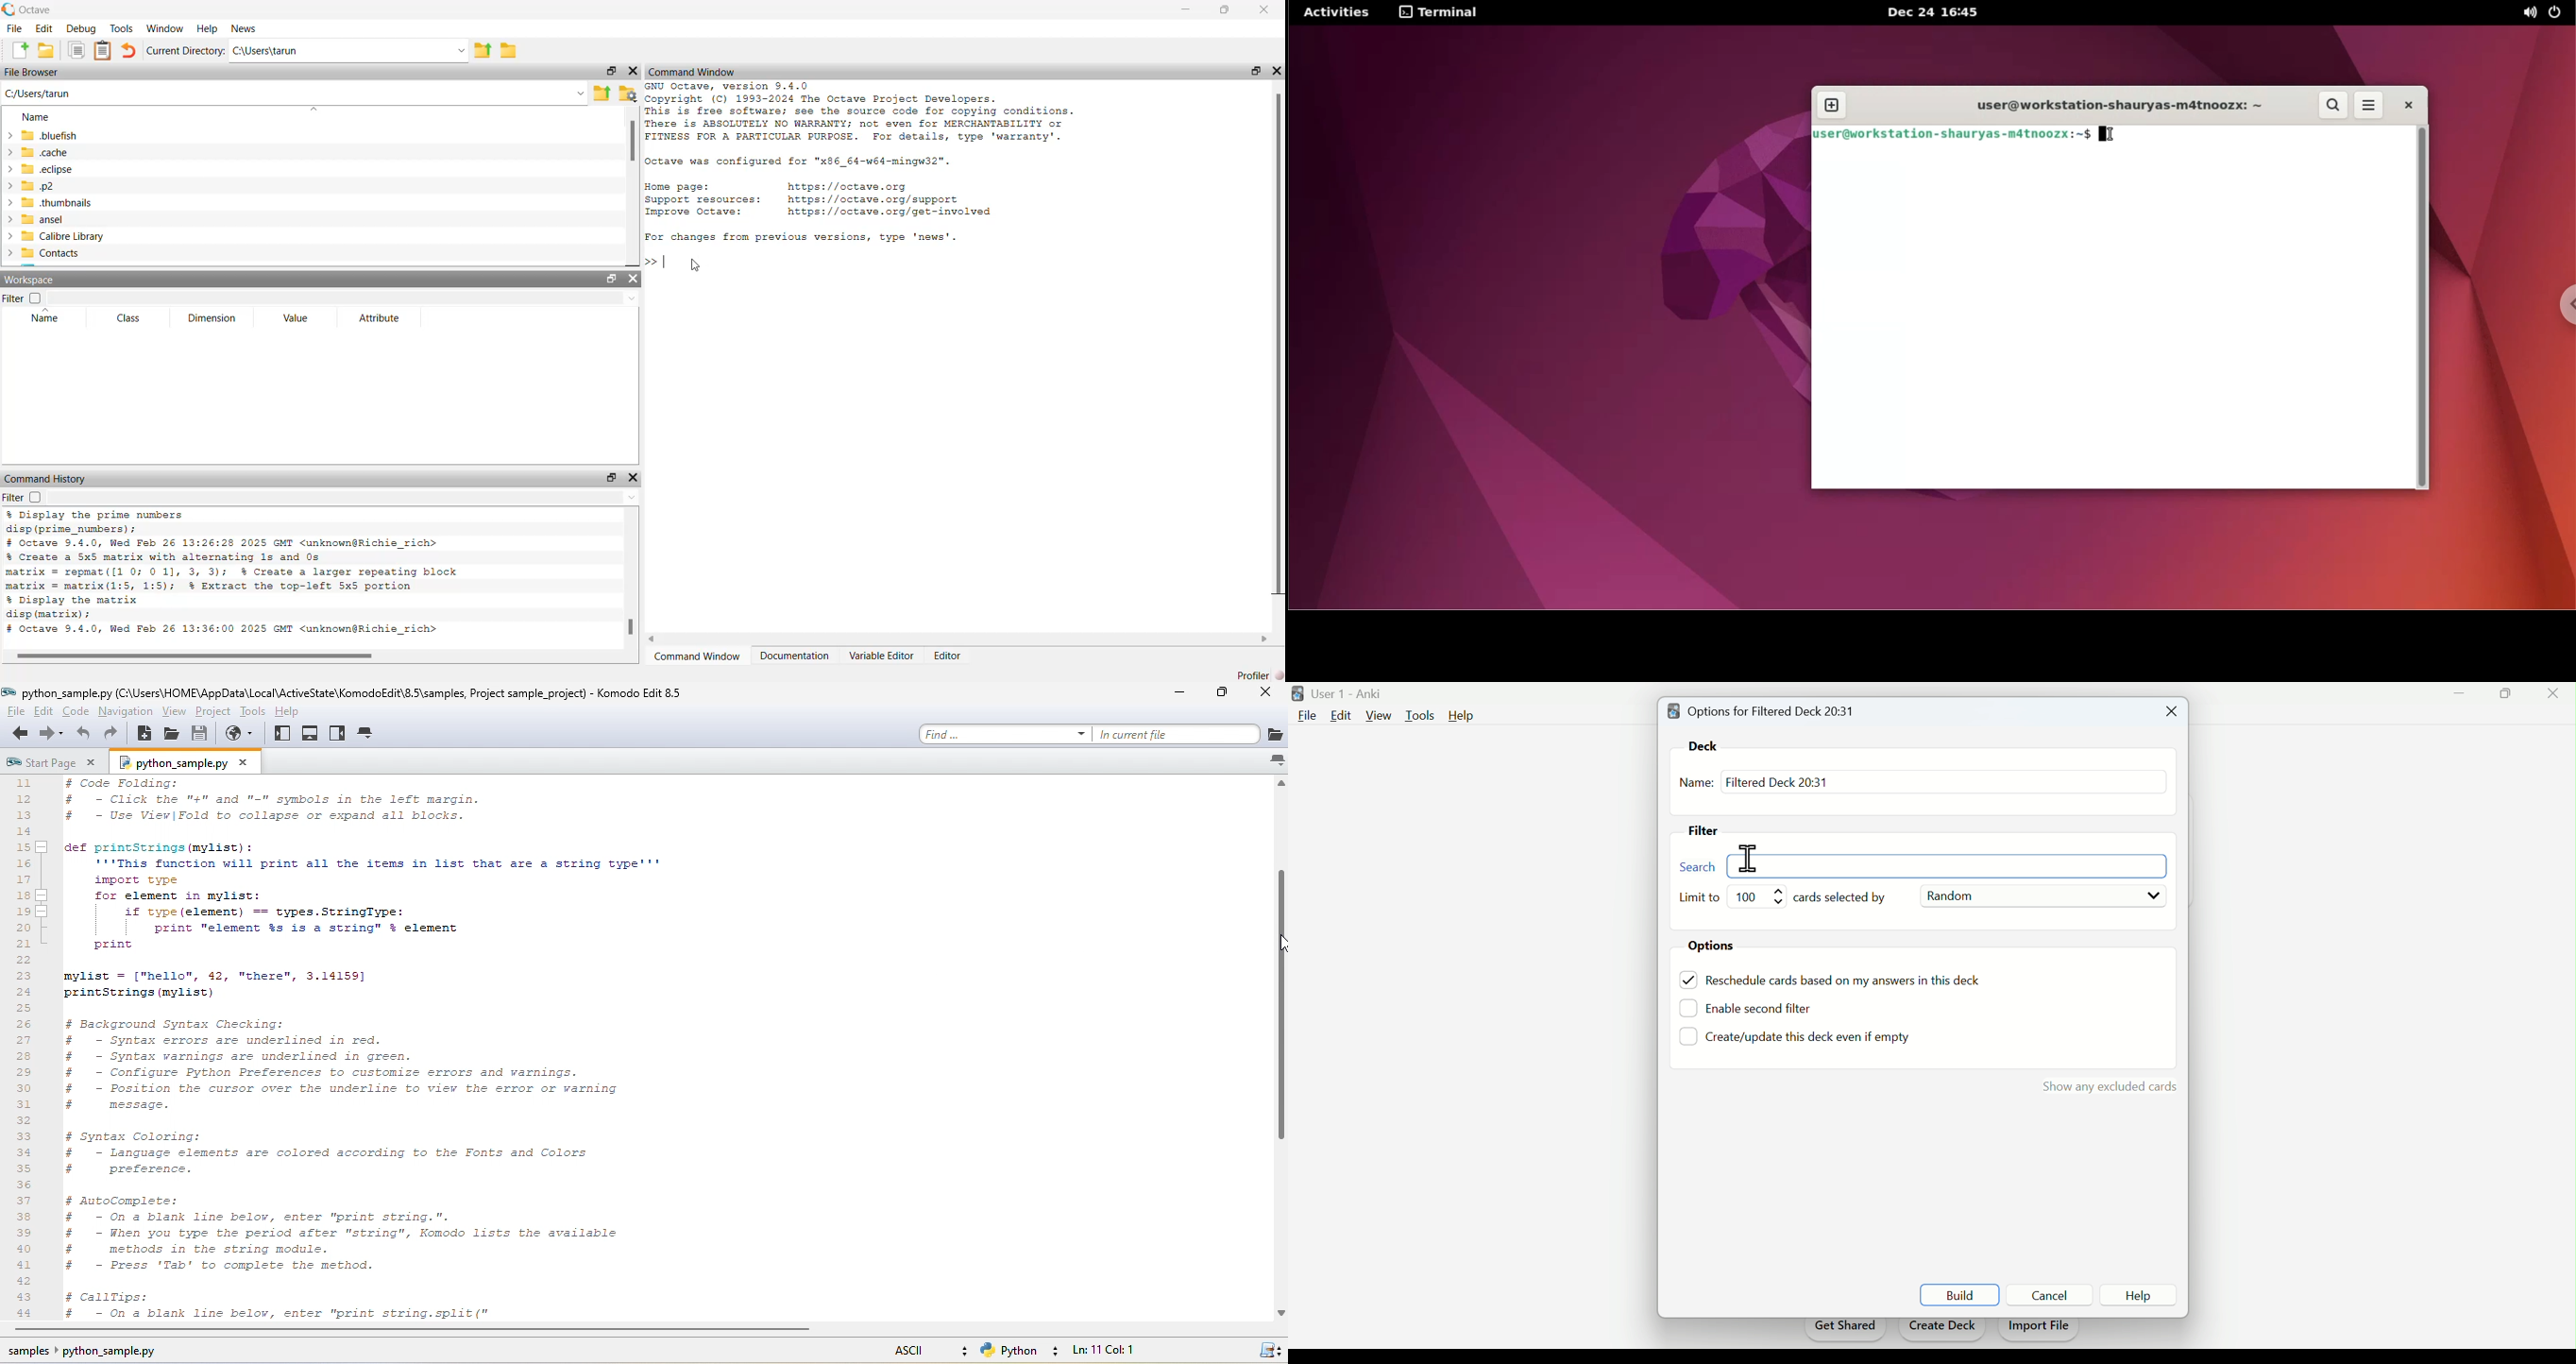  Describe the element at coordinates (1023, 1351) in the screenshot. I see `python` at that location.